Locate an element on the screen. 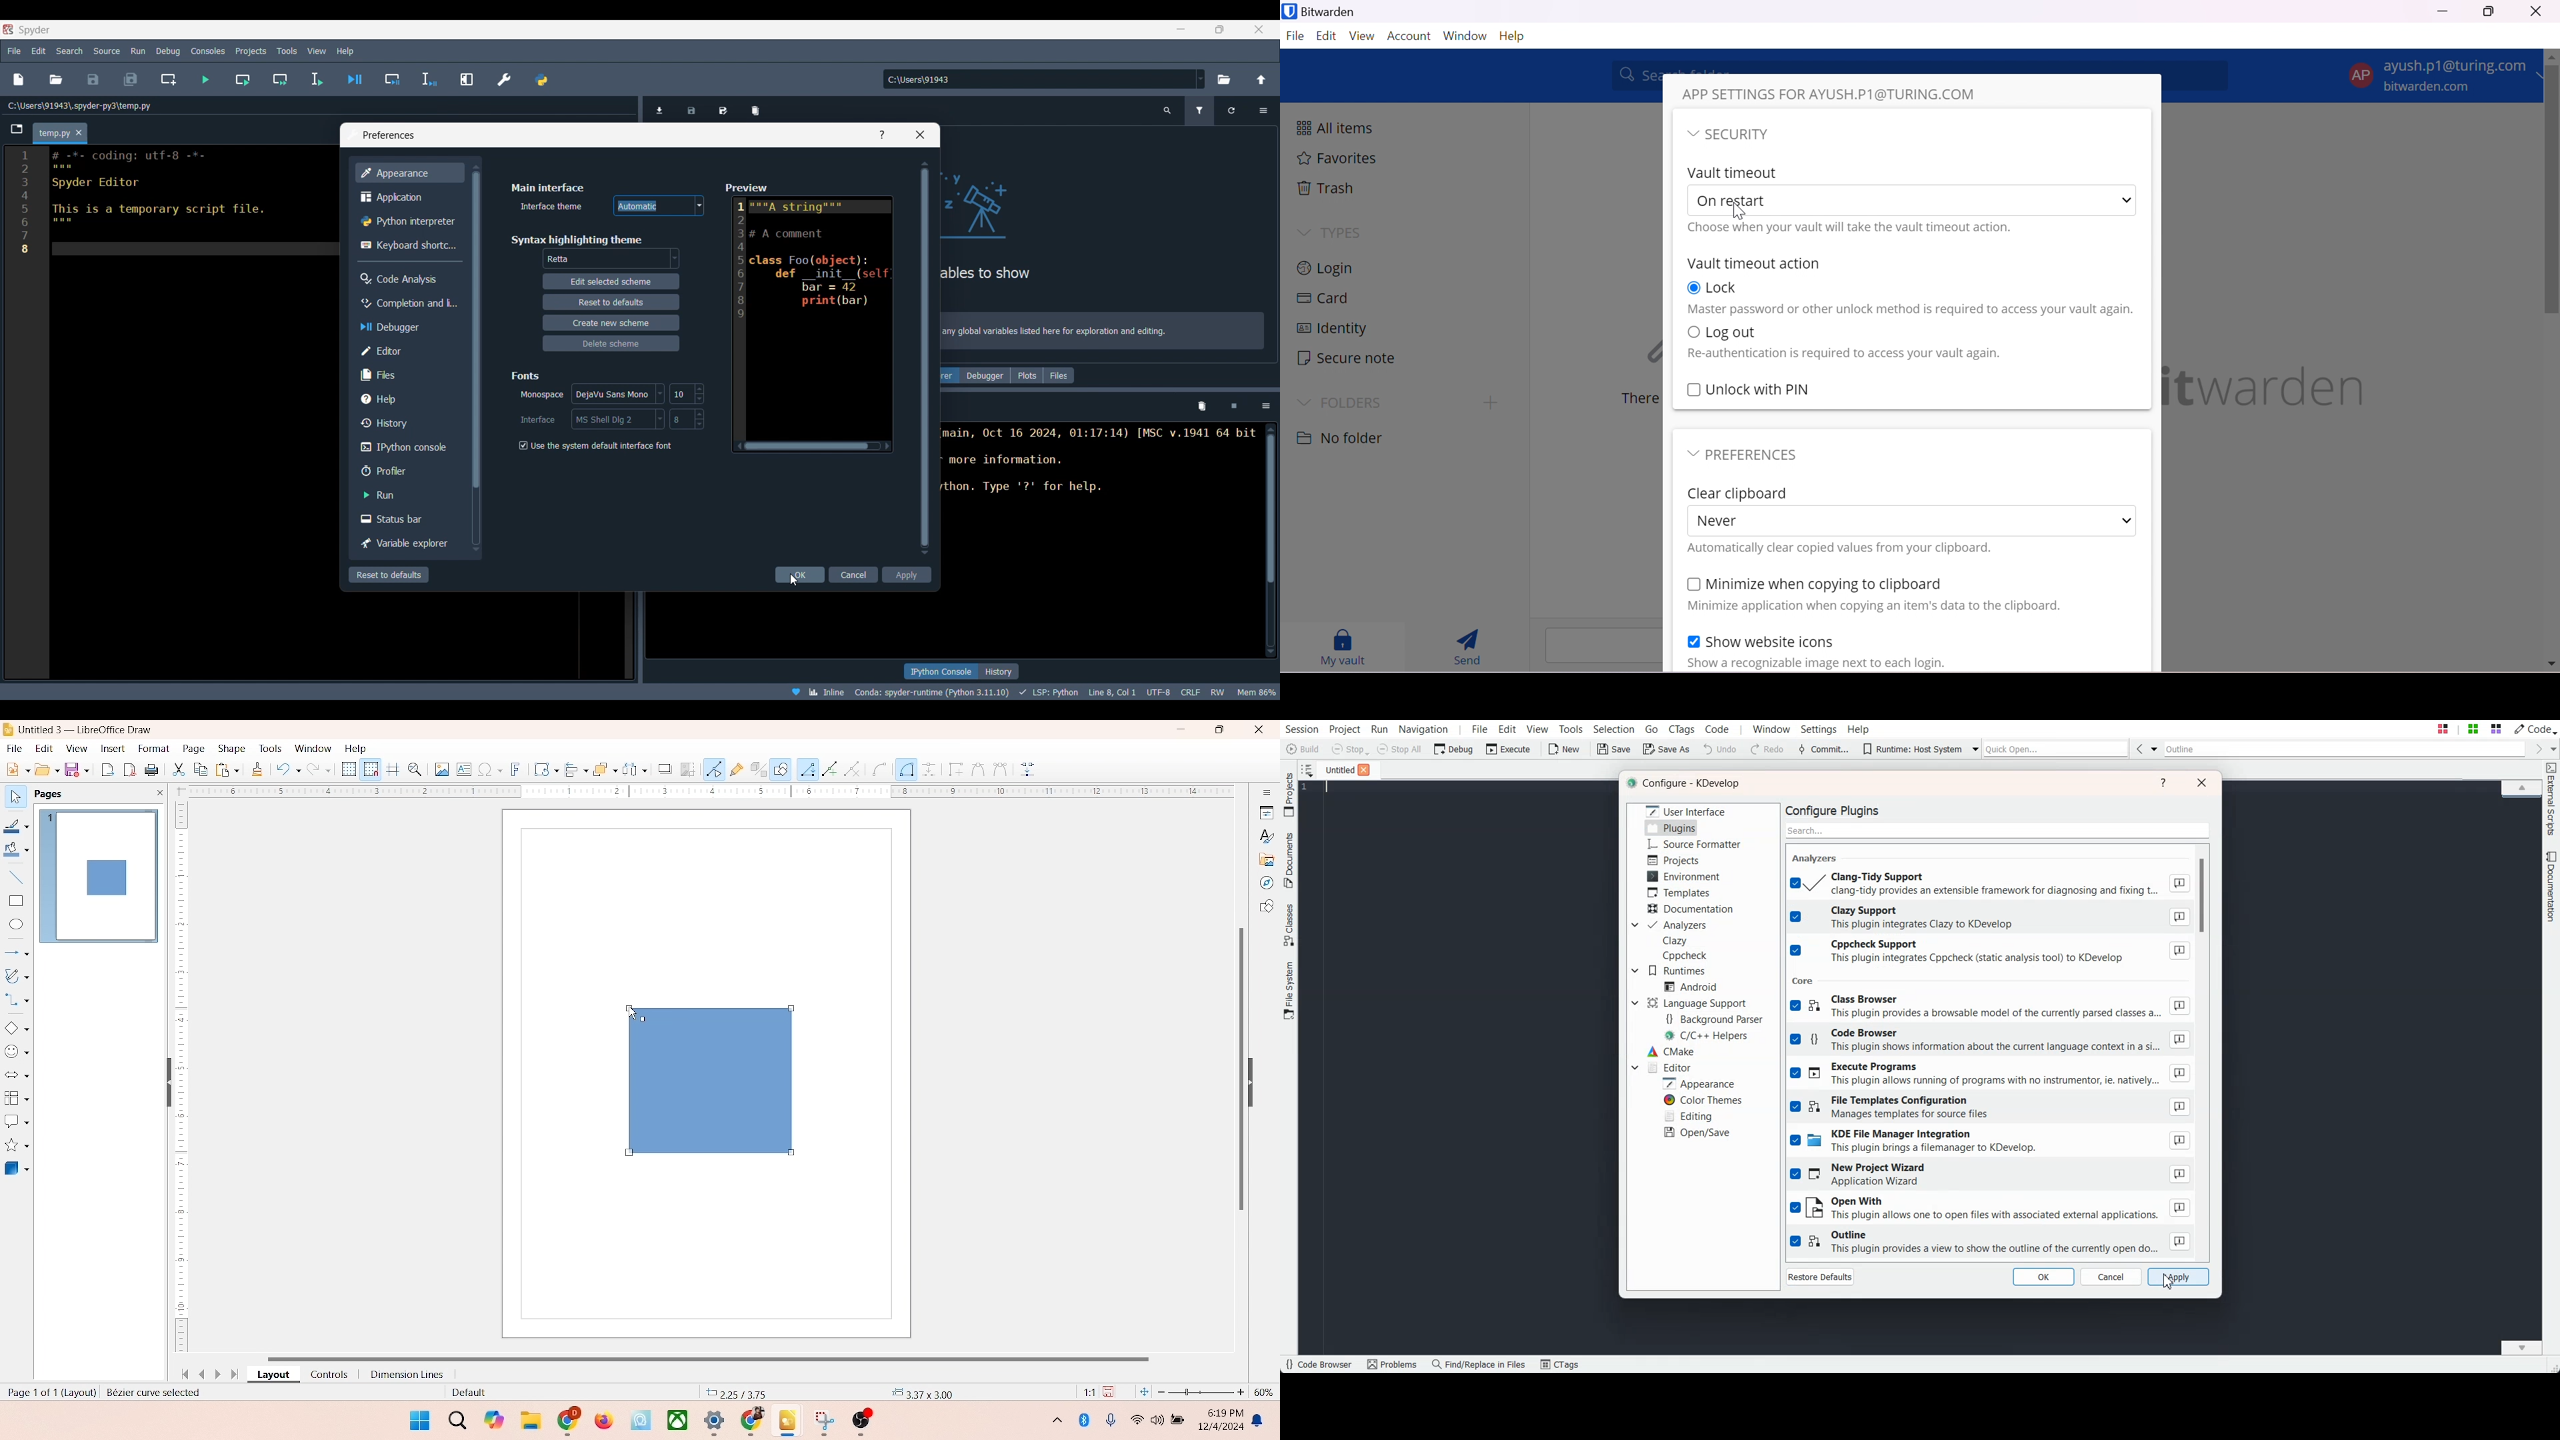 Image resolution: width=2576 pixels, height=1456 pixels. Checkbox is located at coordinates (1691, 586).